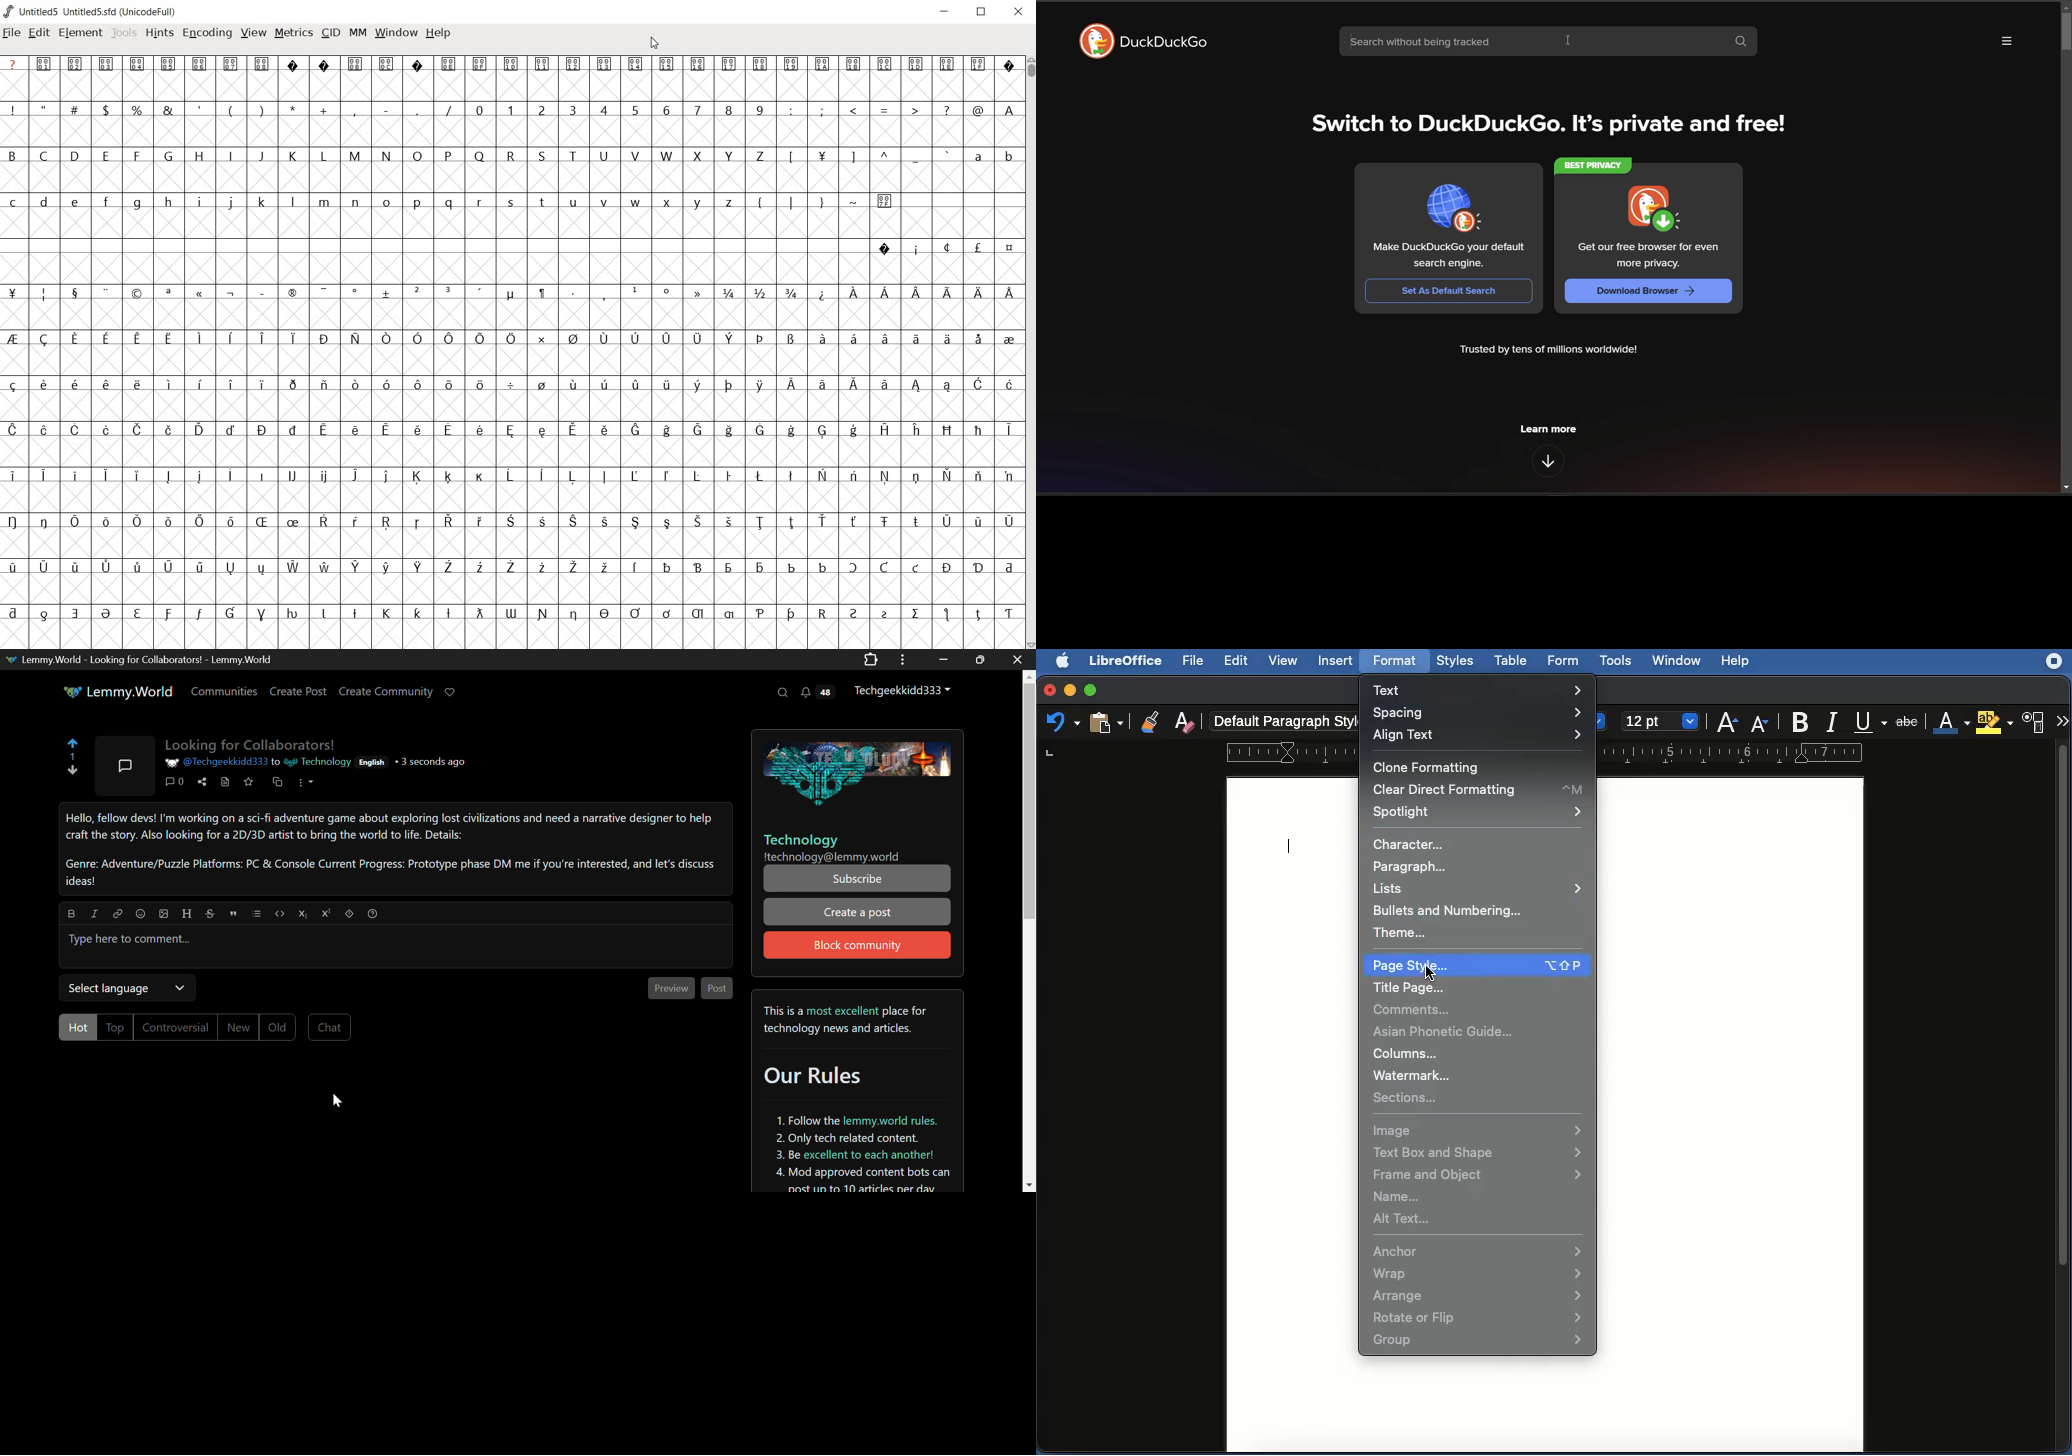 The height and width of the screenshot is (1456, 2072). Describe the element at coordinates (324, 202) in the screenshot. I see `m` at that location.